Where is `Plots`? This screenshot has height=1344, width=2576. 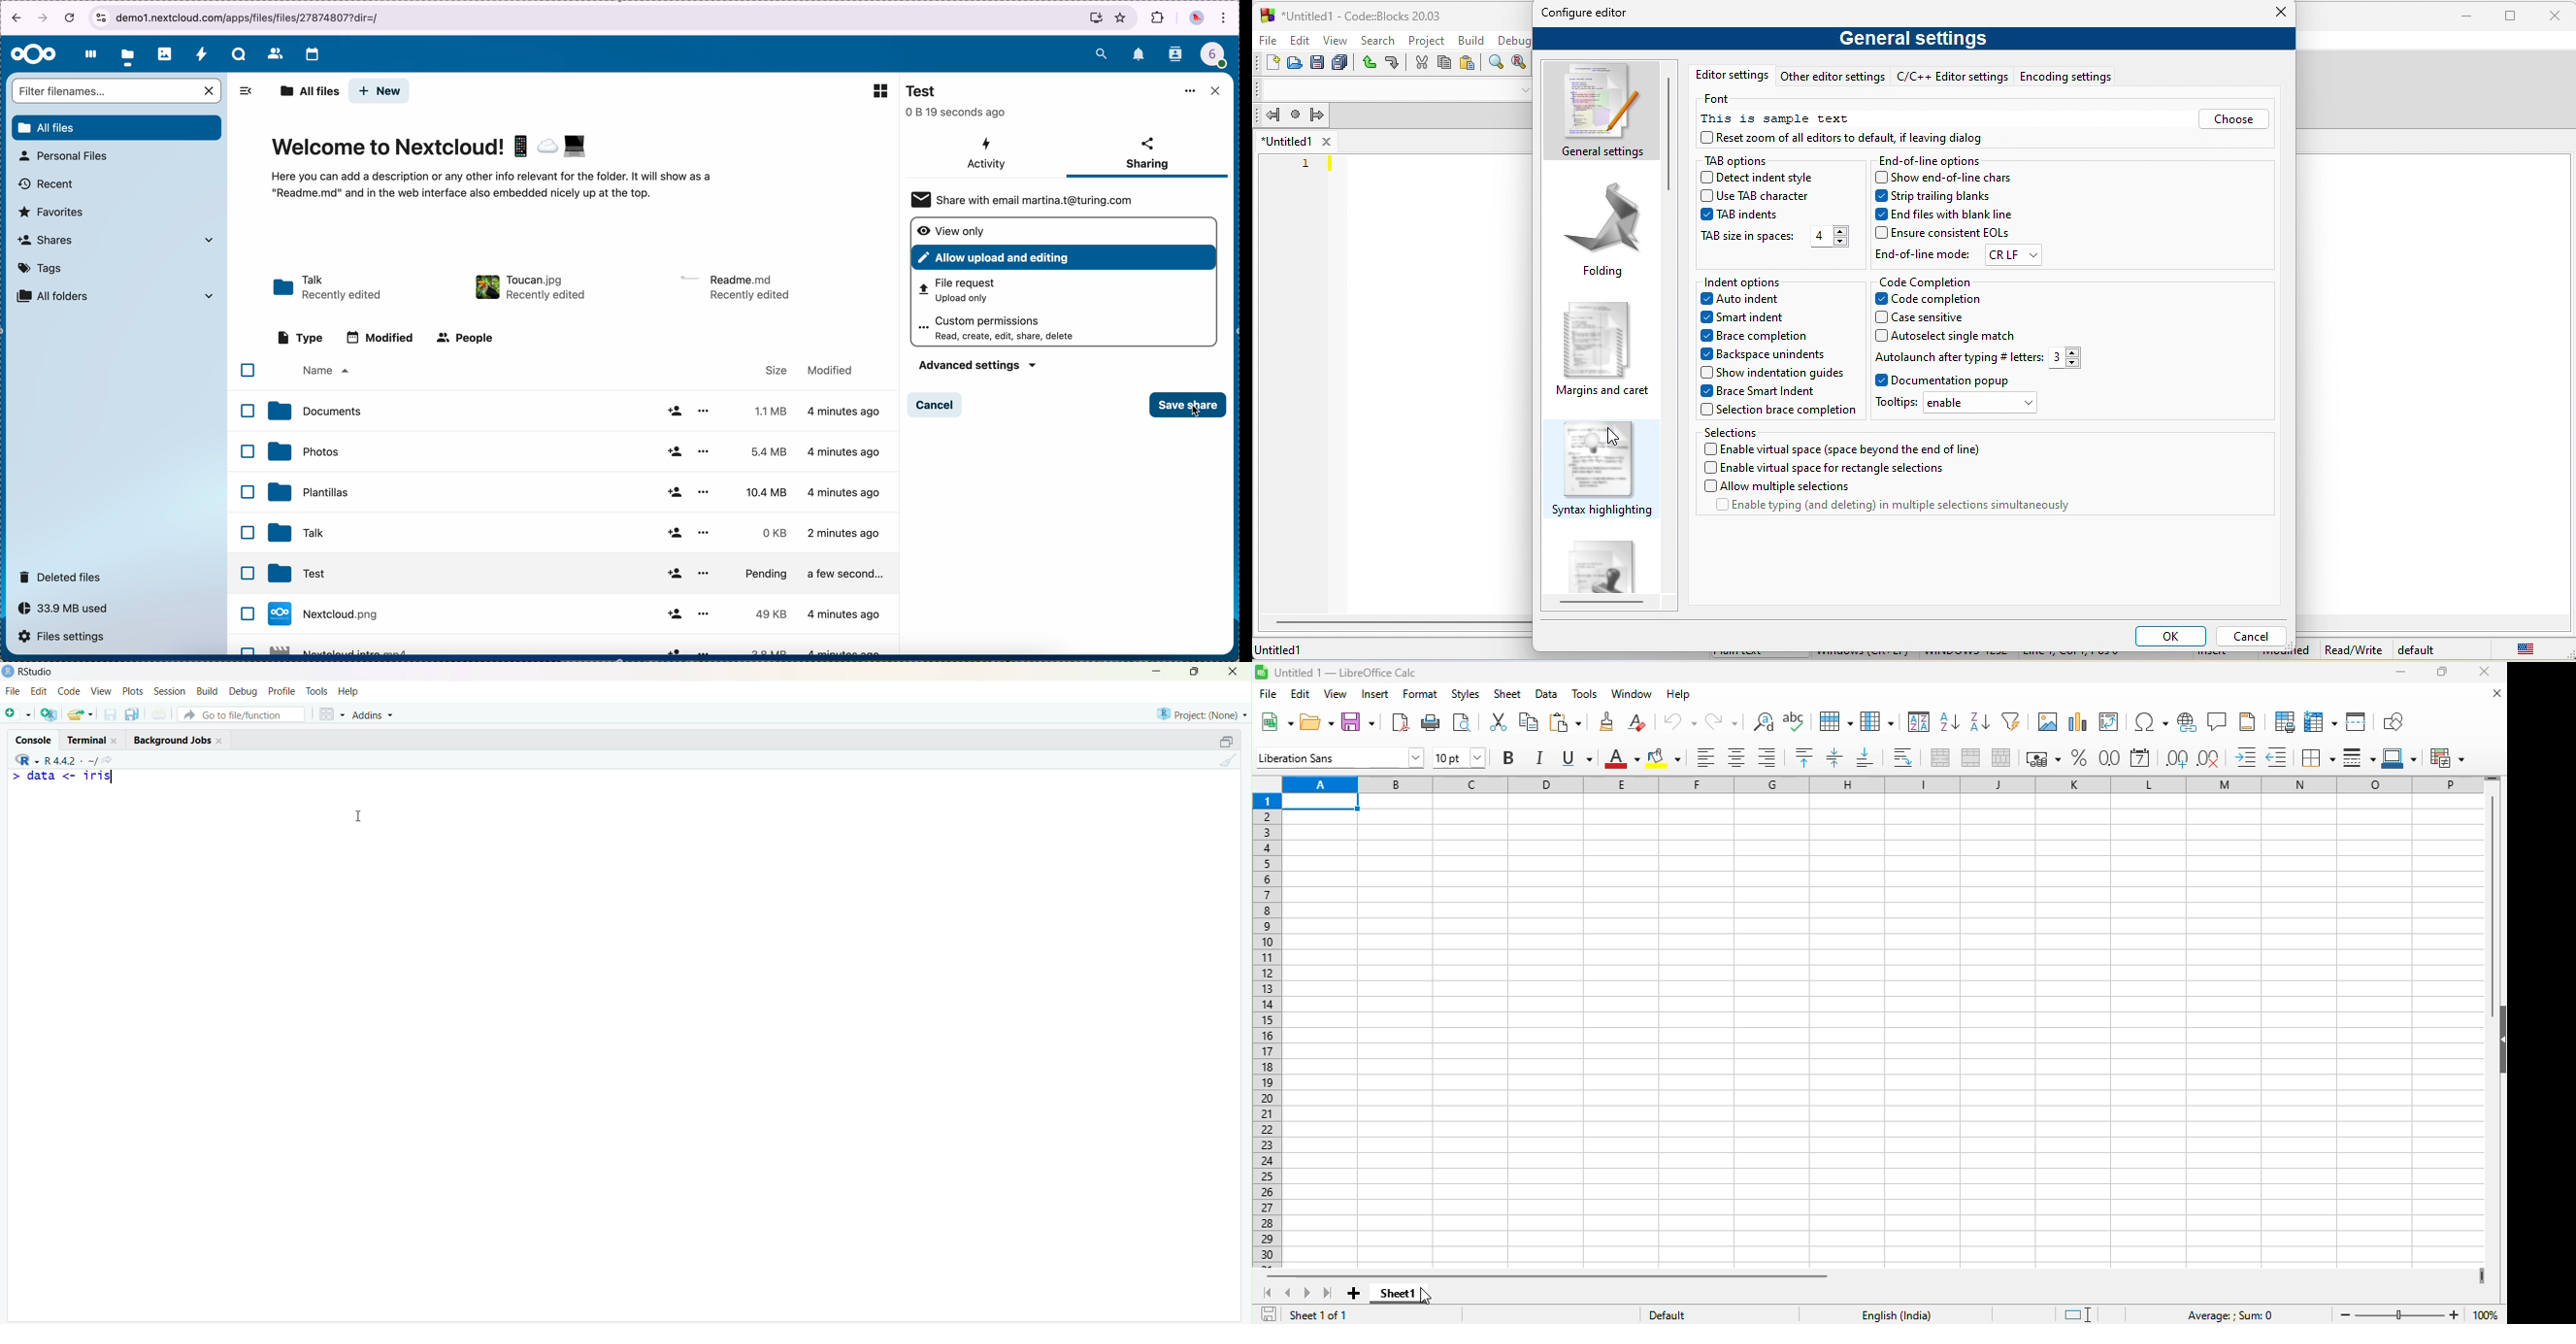
Plots is located at coordinates (133, 691).